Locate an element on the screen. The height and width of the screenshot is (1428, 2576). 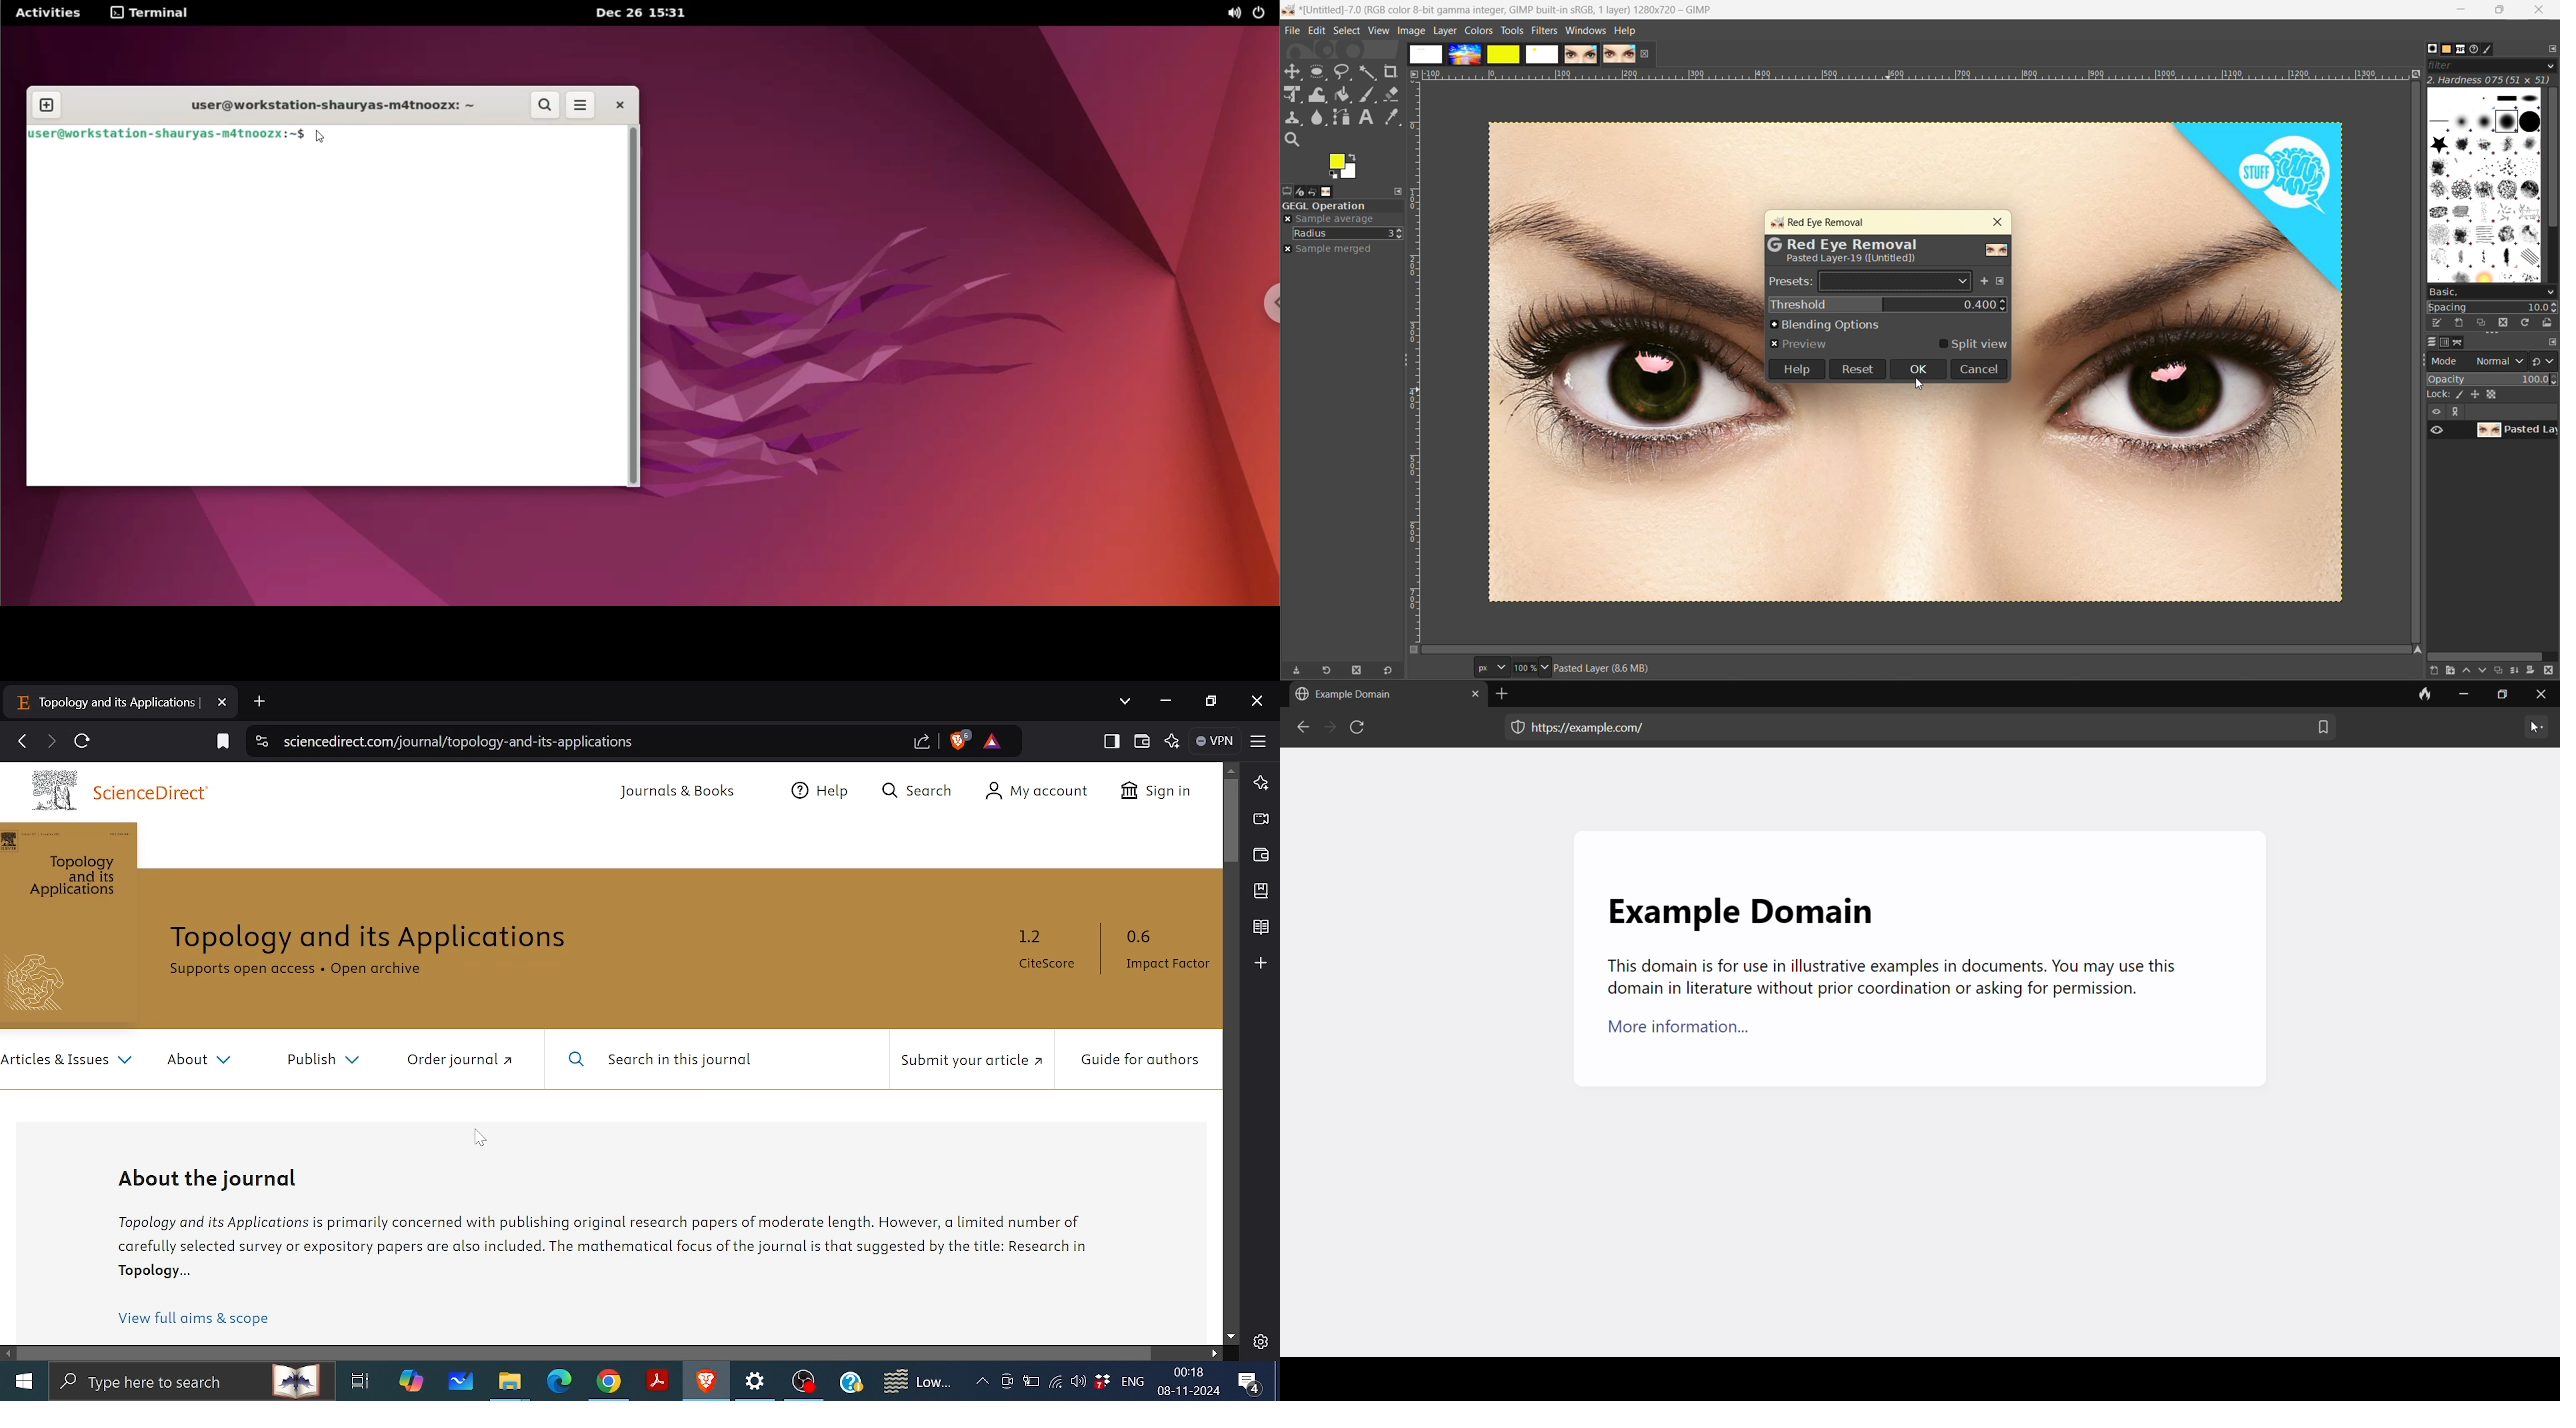
configure is located at coordinates (2551, 342).